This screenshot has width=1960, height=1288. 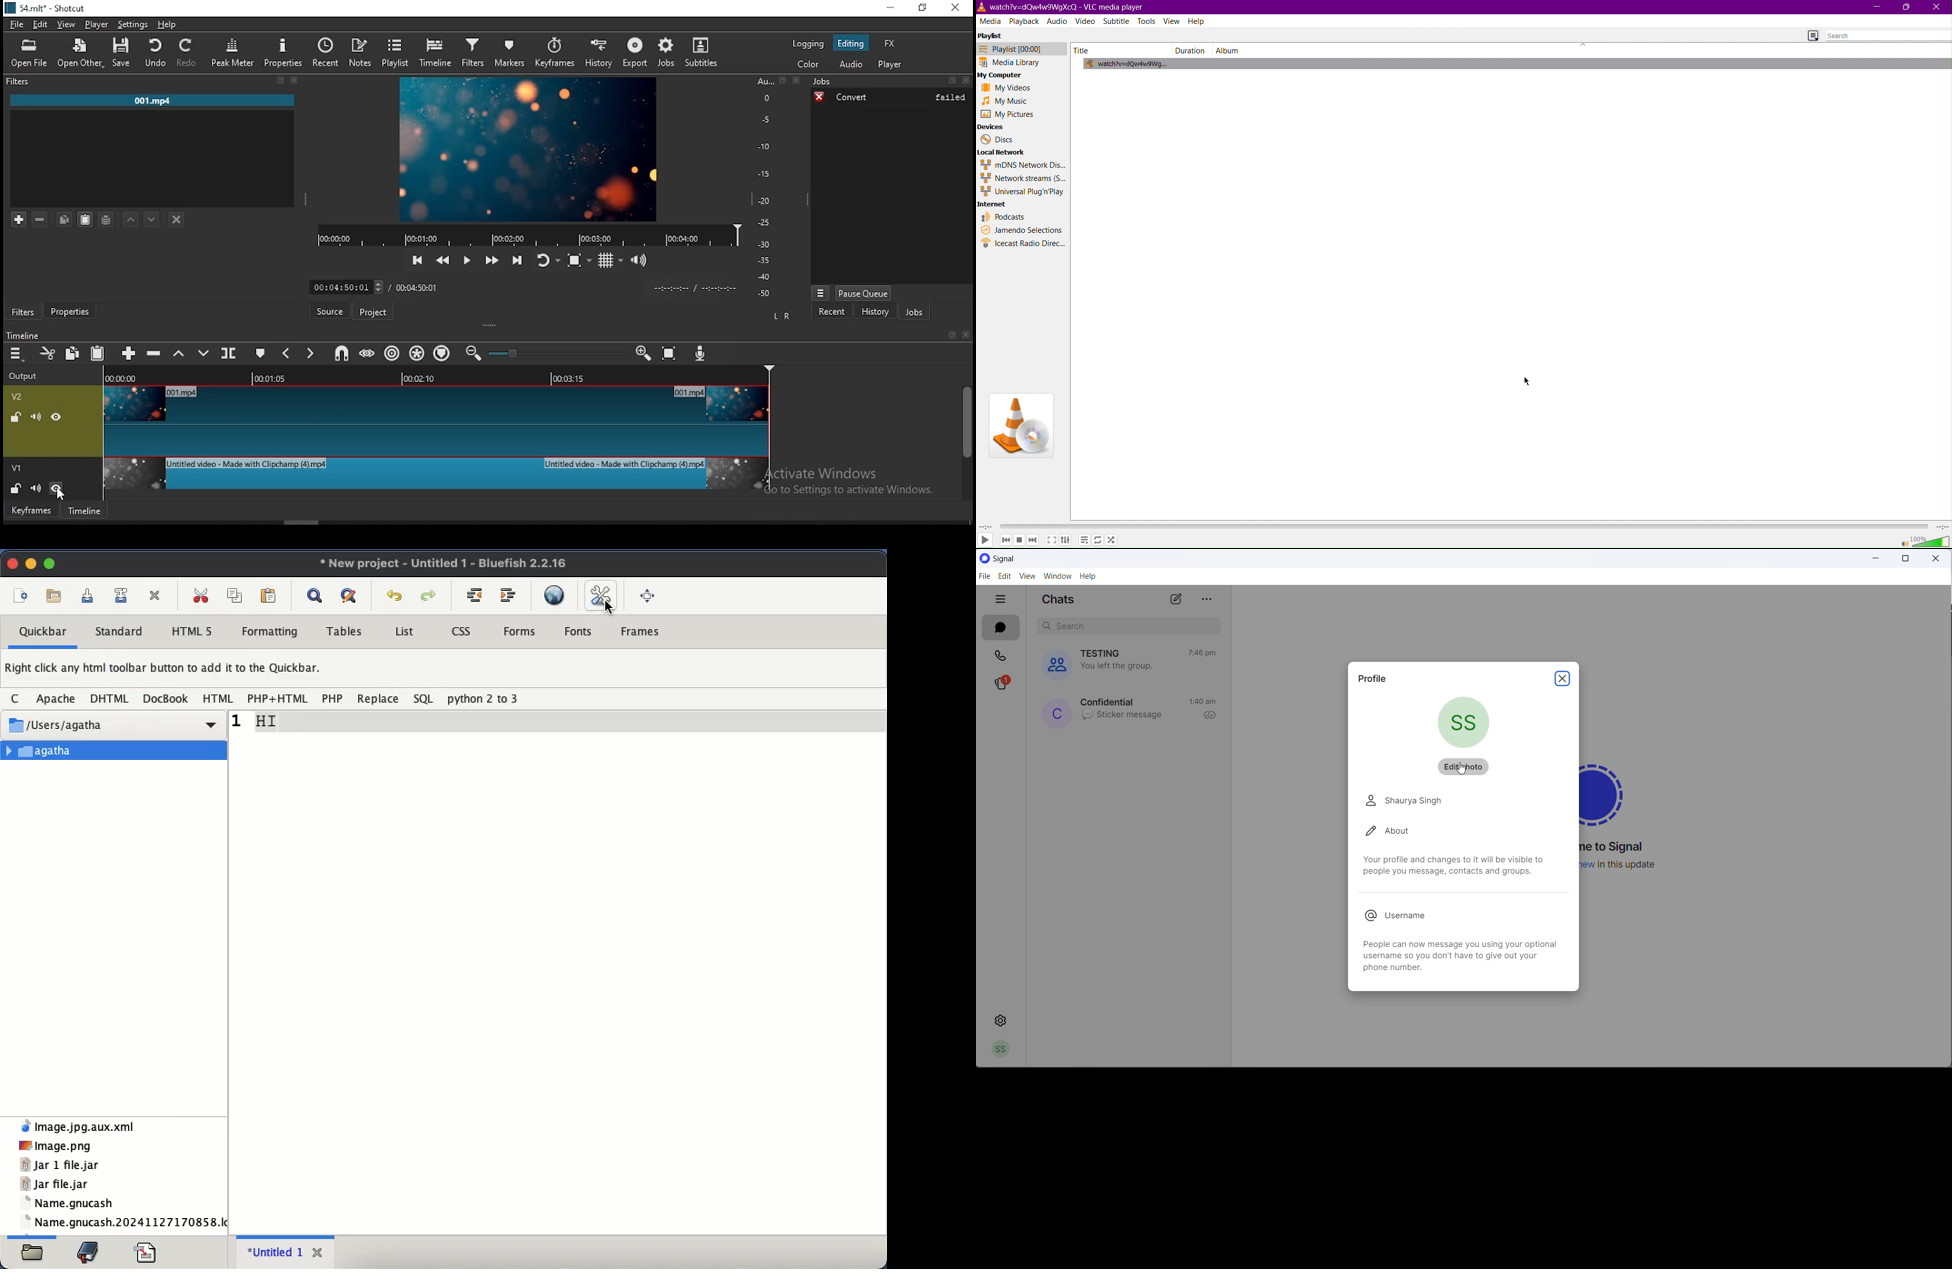 I want to click on Stop, so click(x=1020, y=541).